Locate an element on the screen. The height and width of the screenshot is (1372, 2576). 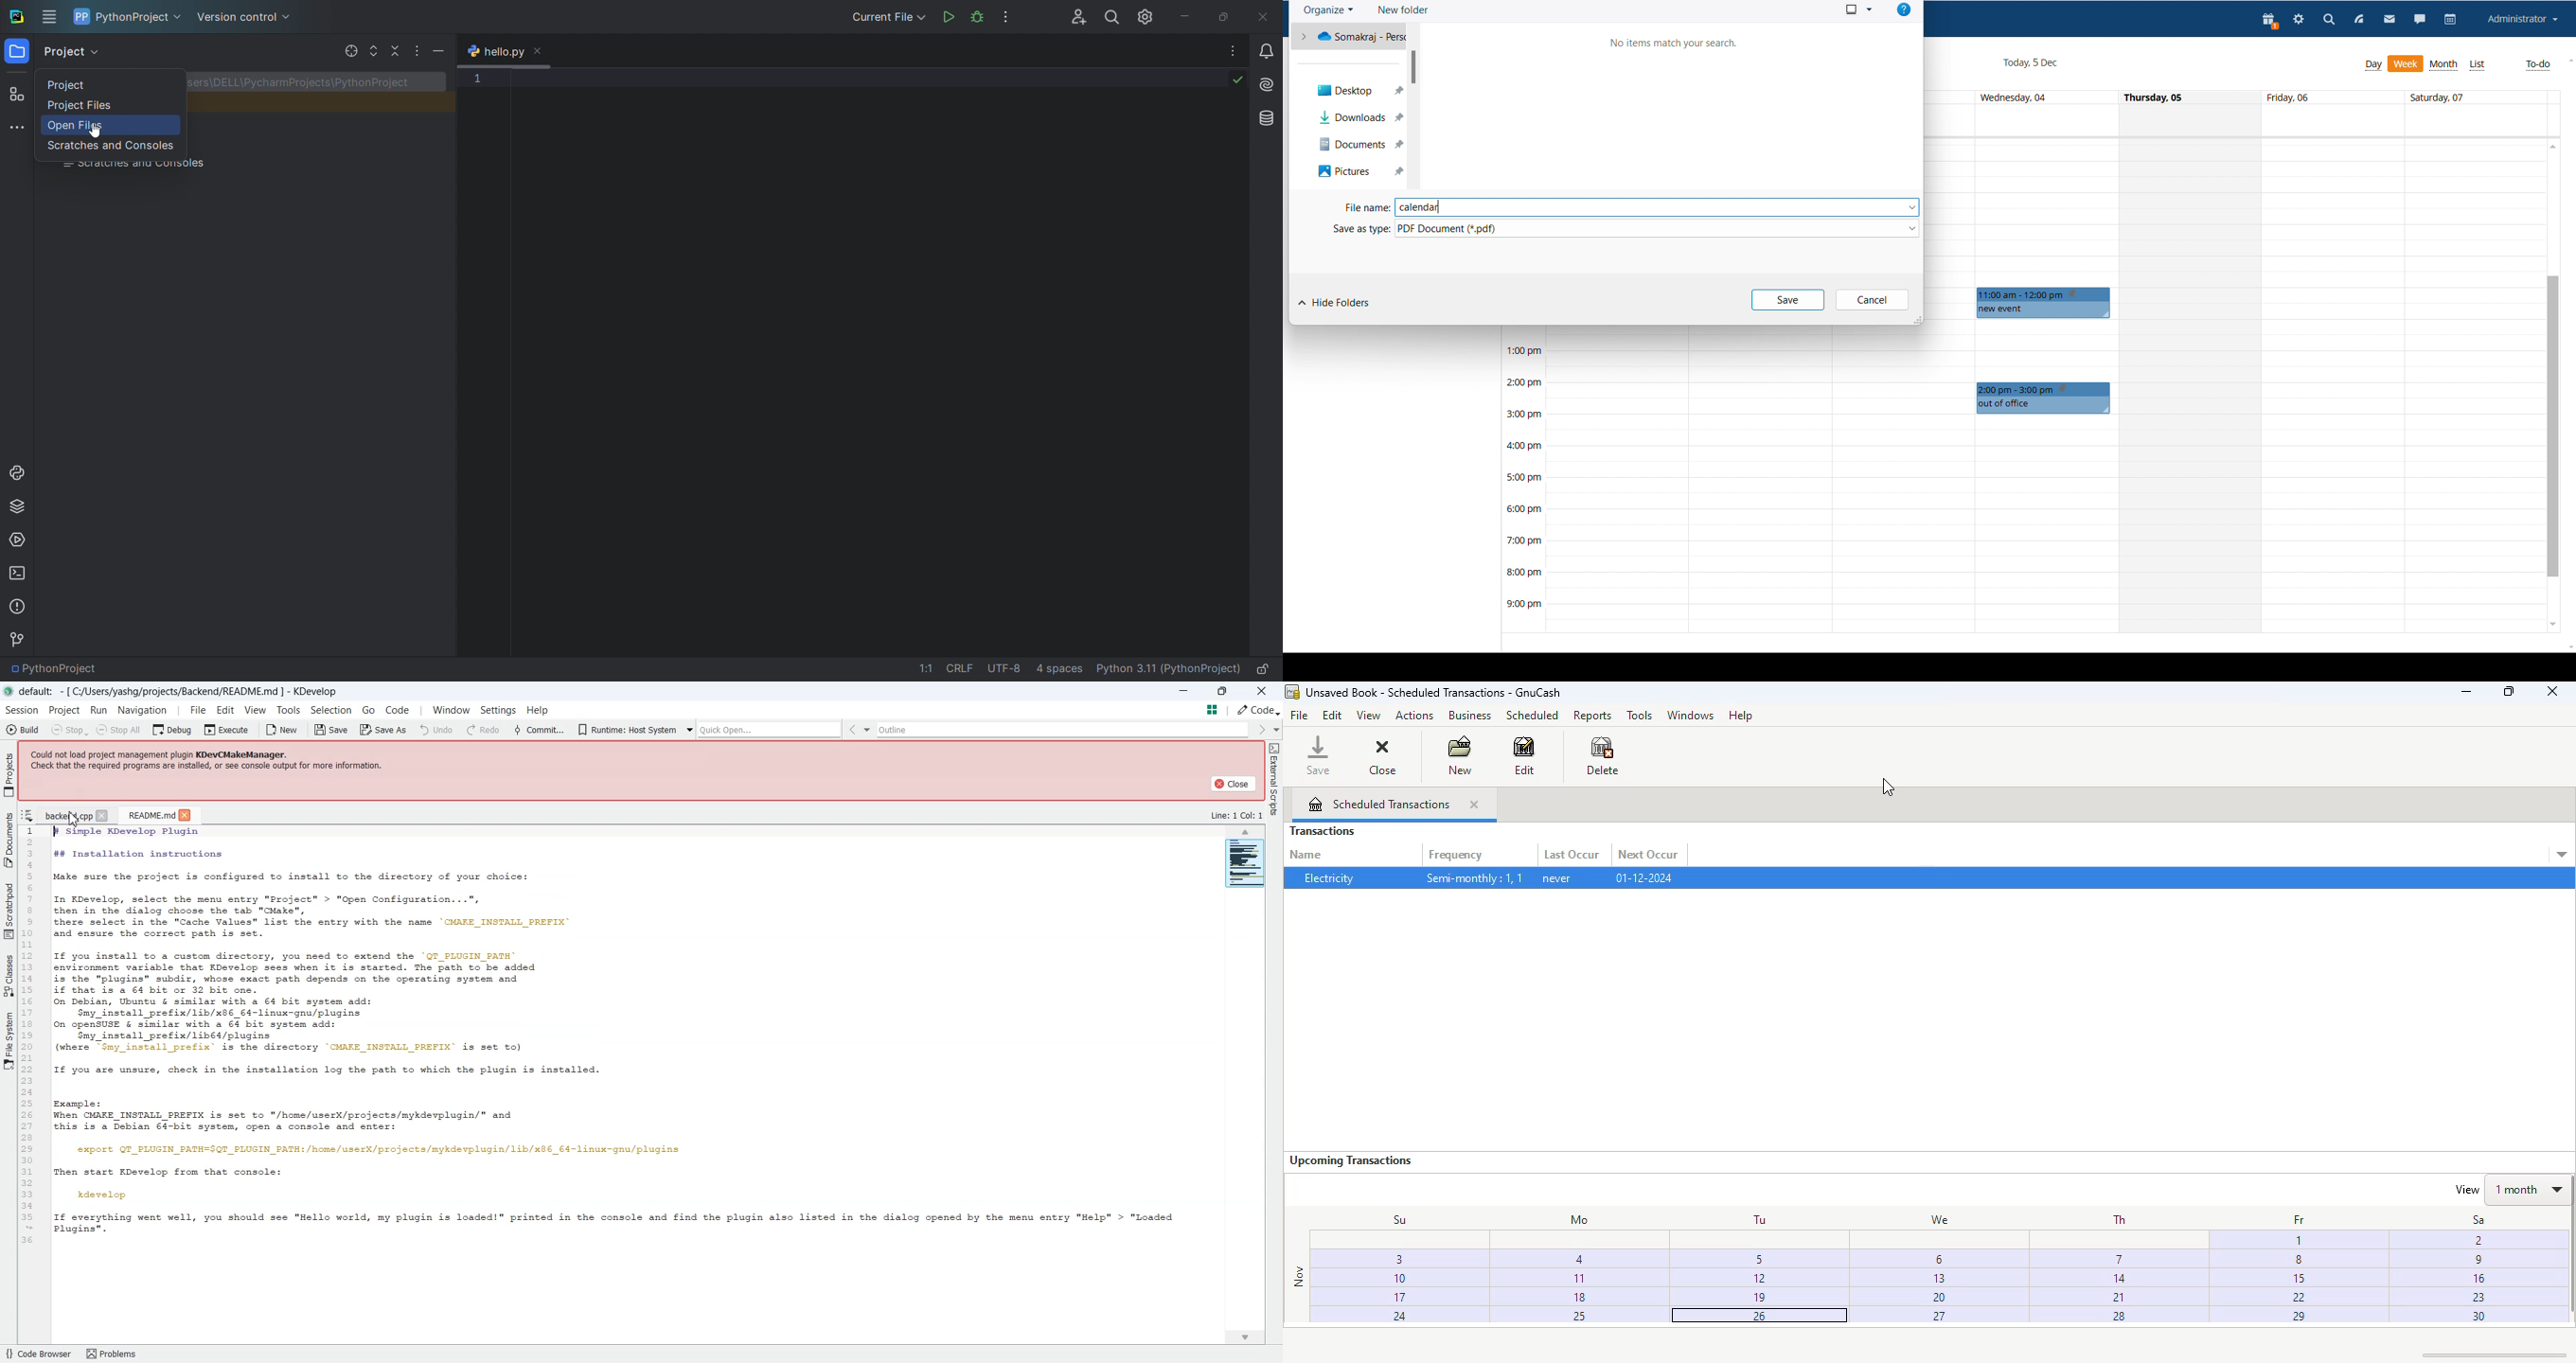
chat is located at coordinates (2420, 21).